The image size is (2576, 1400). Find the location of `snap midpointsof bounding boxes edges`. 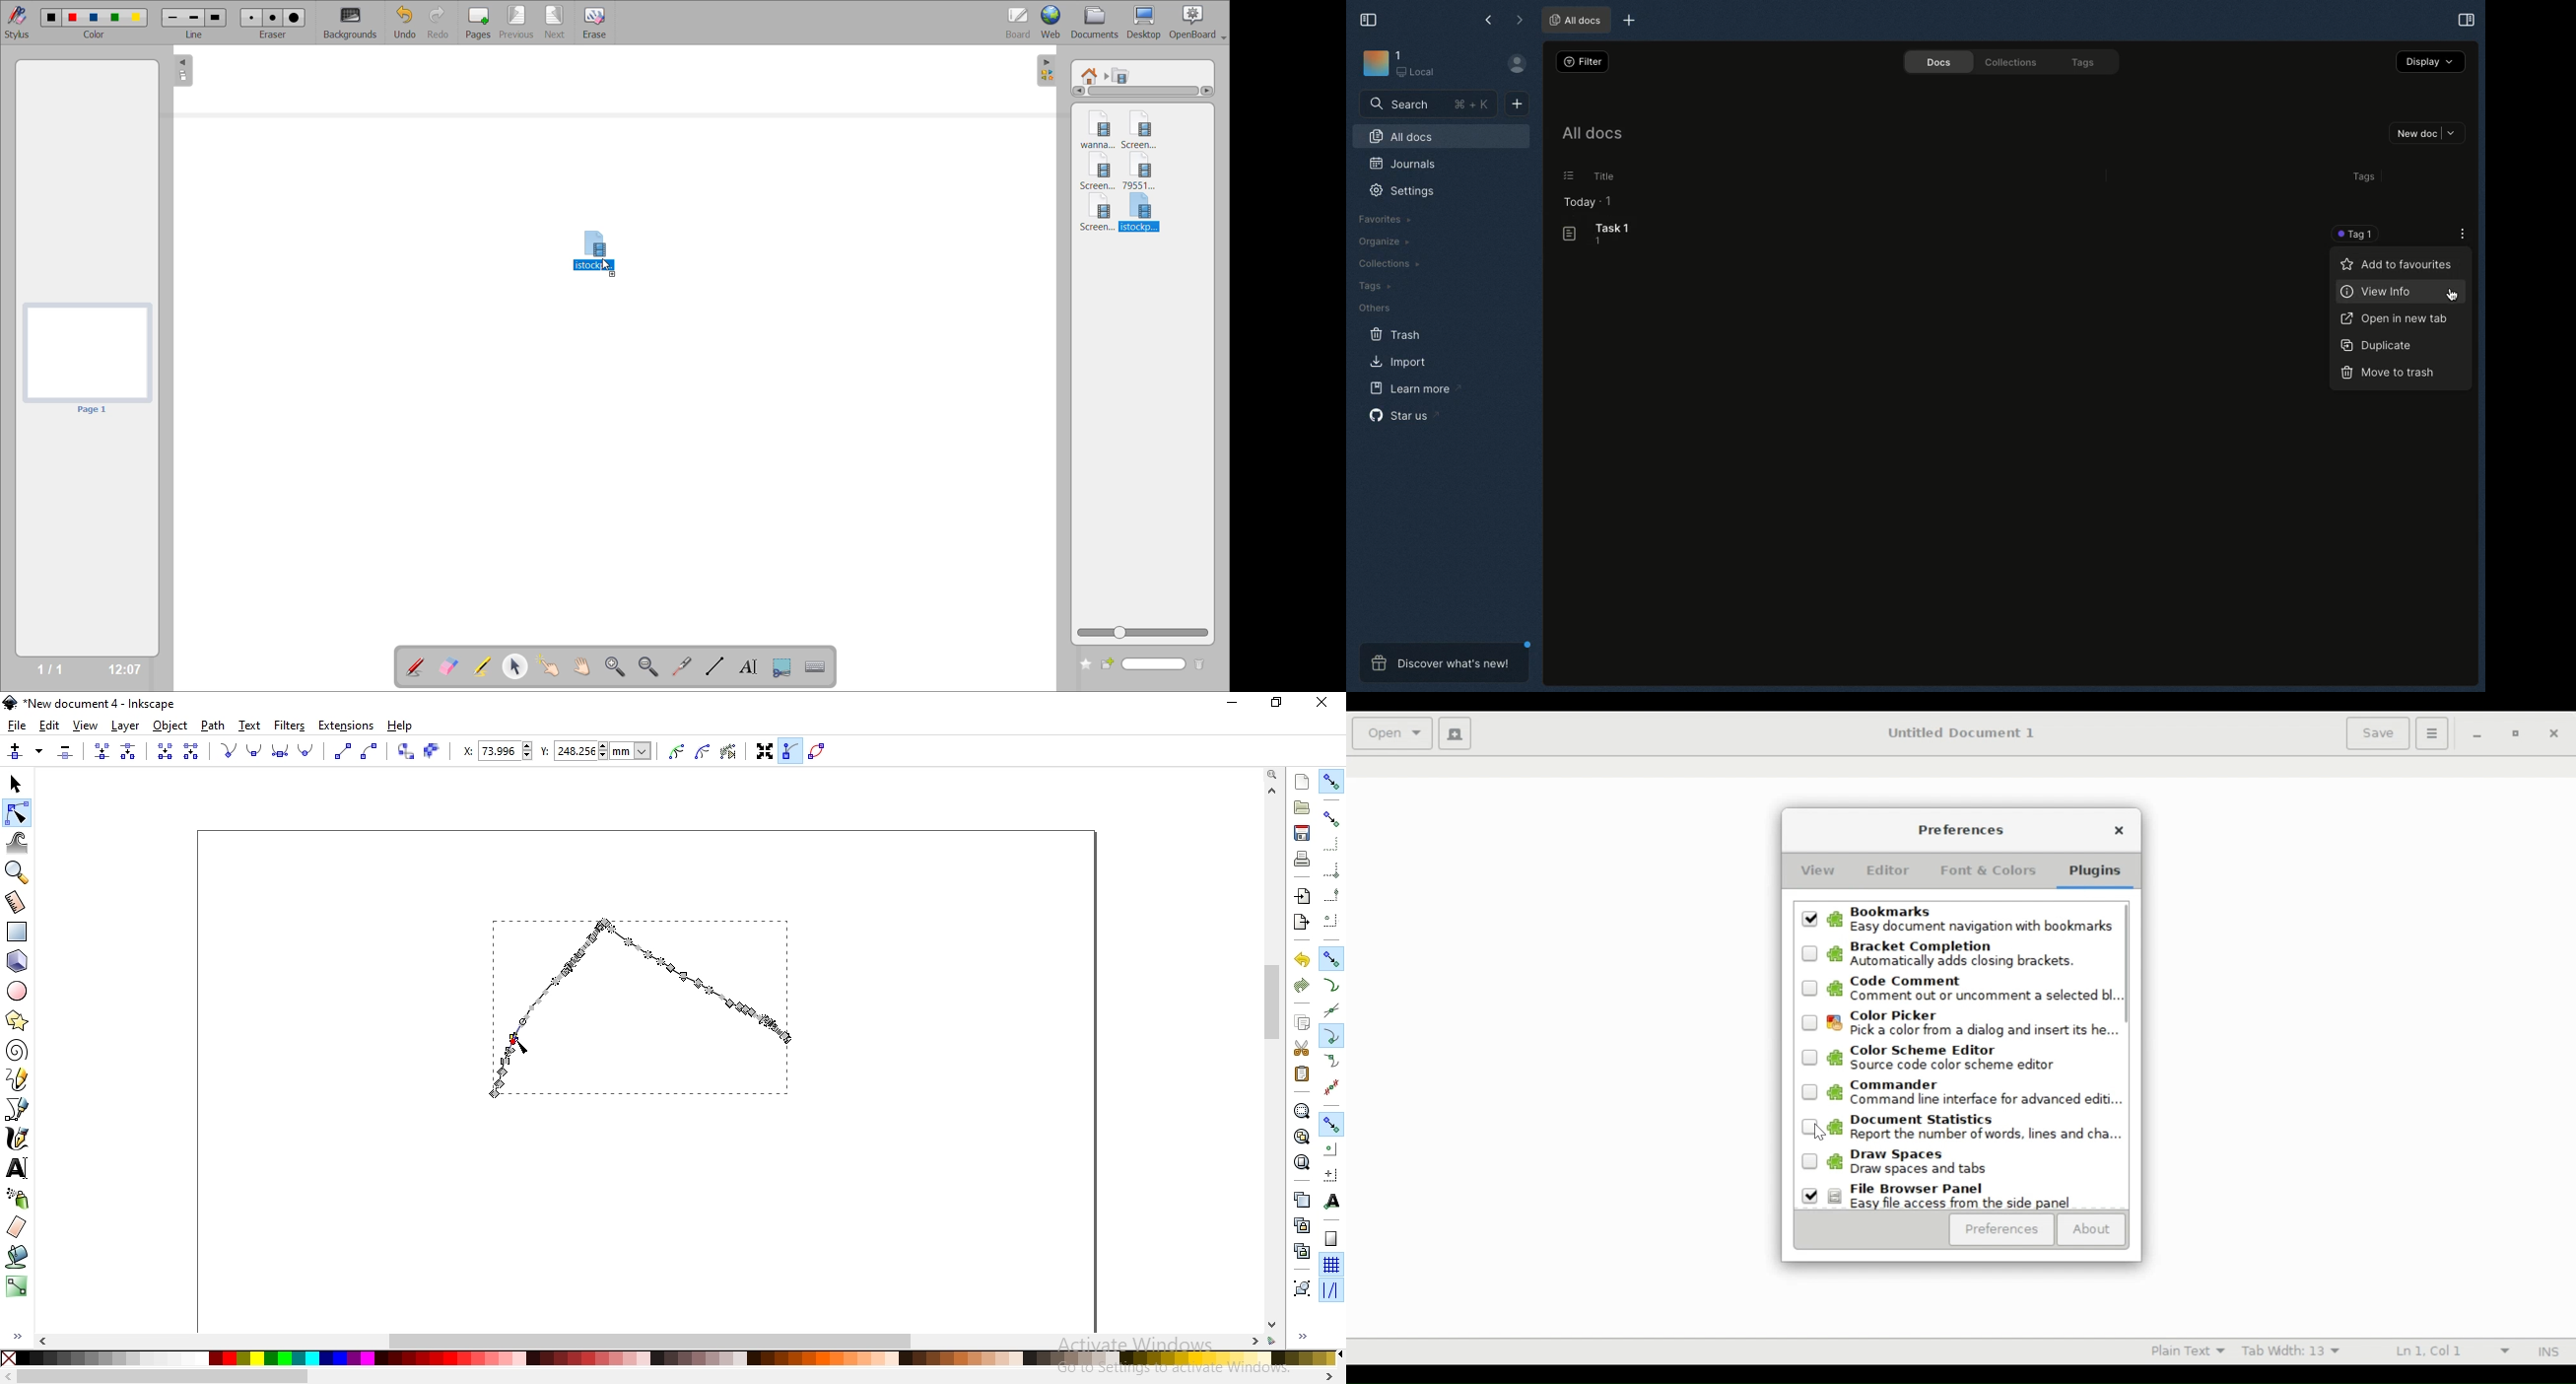

snap midpointsof bounding boxes edges is located at coordinates (1331, 895).